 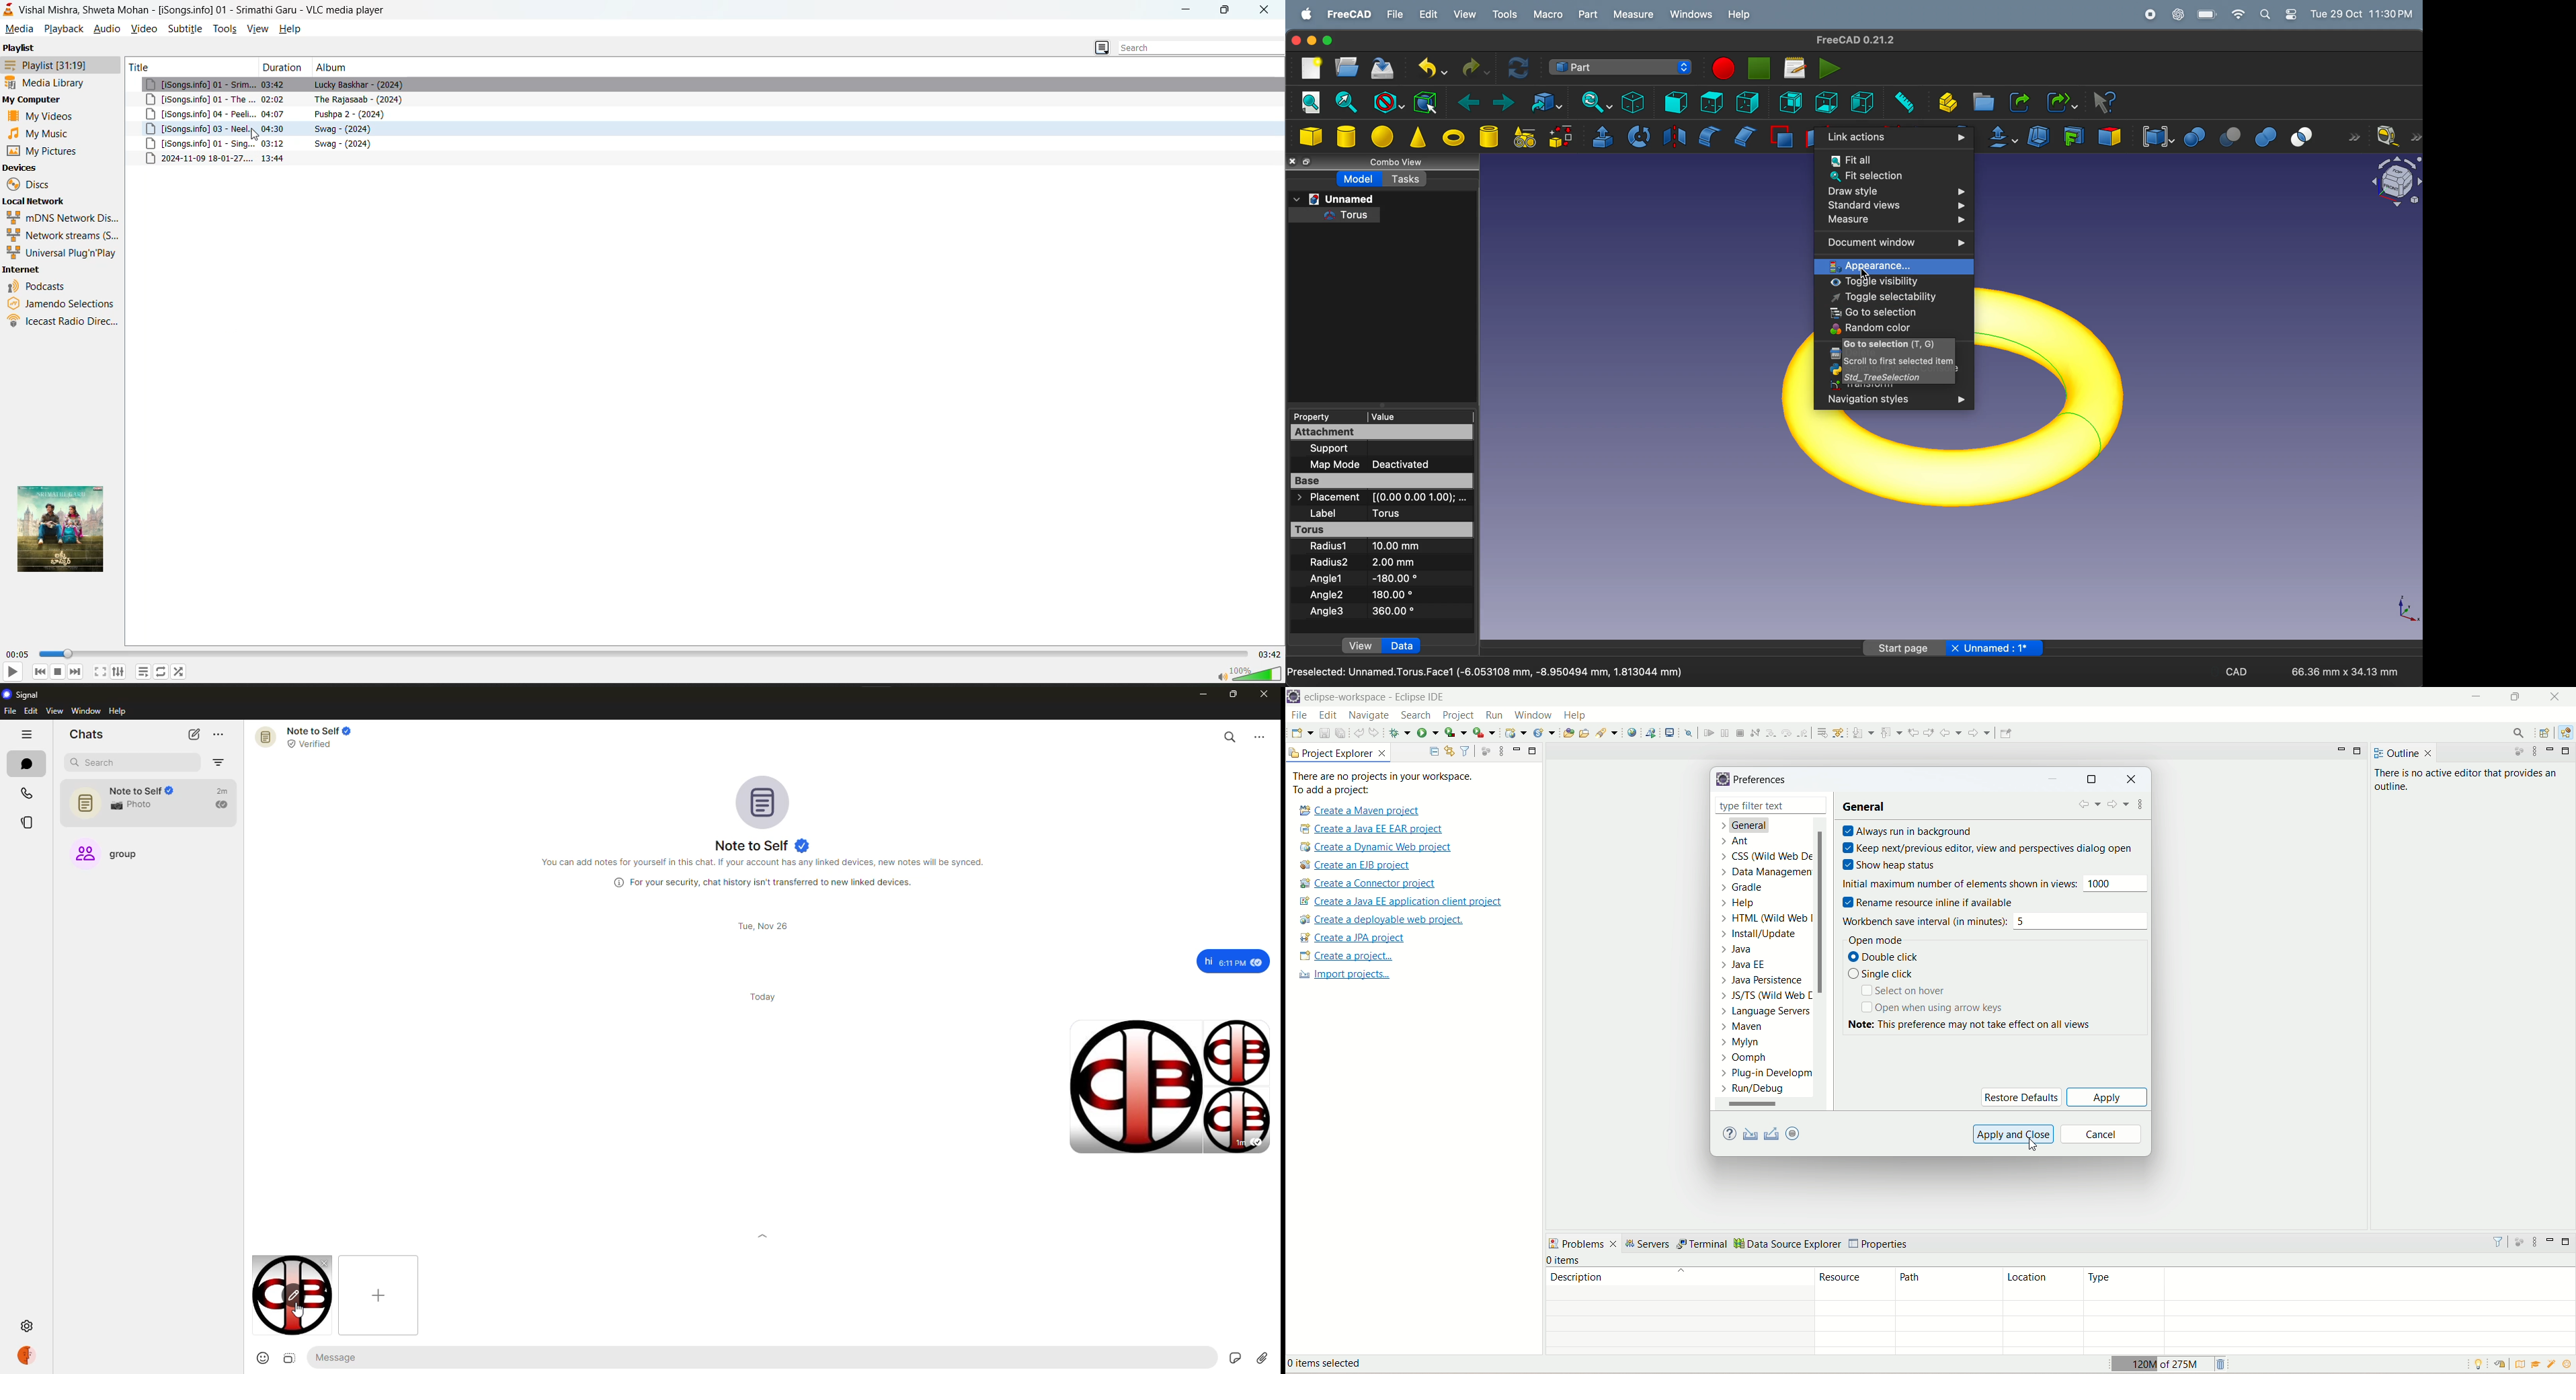 I want to click on part, so click(x=1589, y=15).